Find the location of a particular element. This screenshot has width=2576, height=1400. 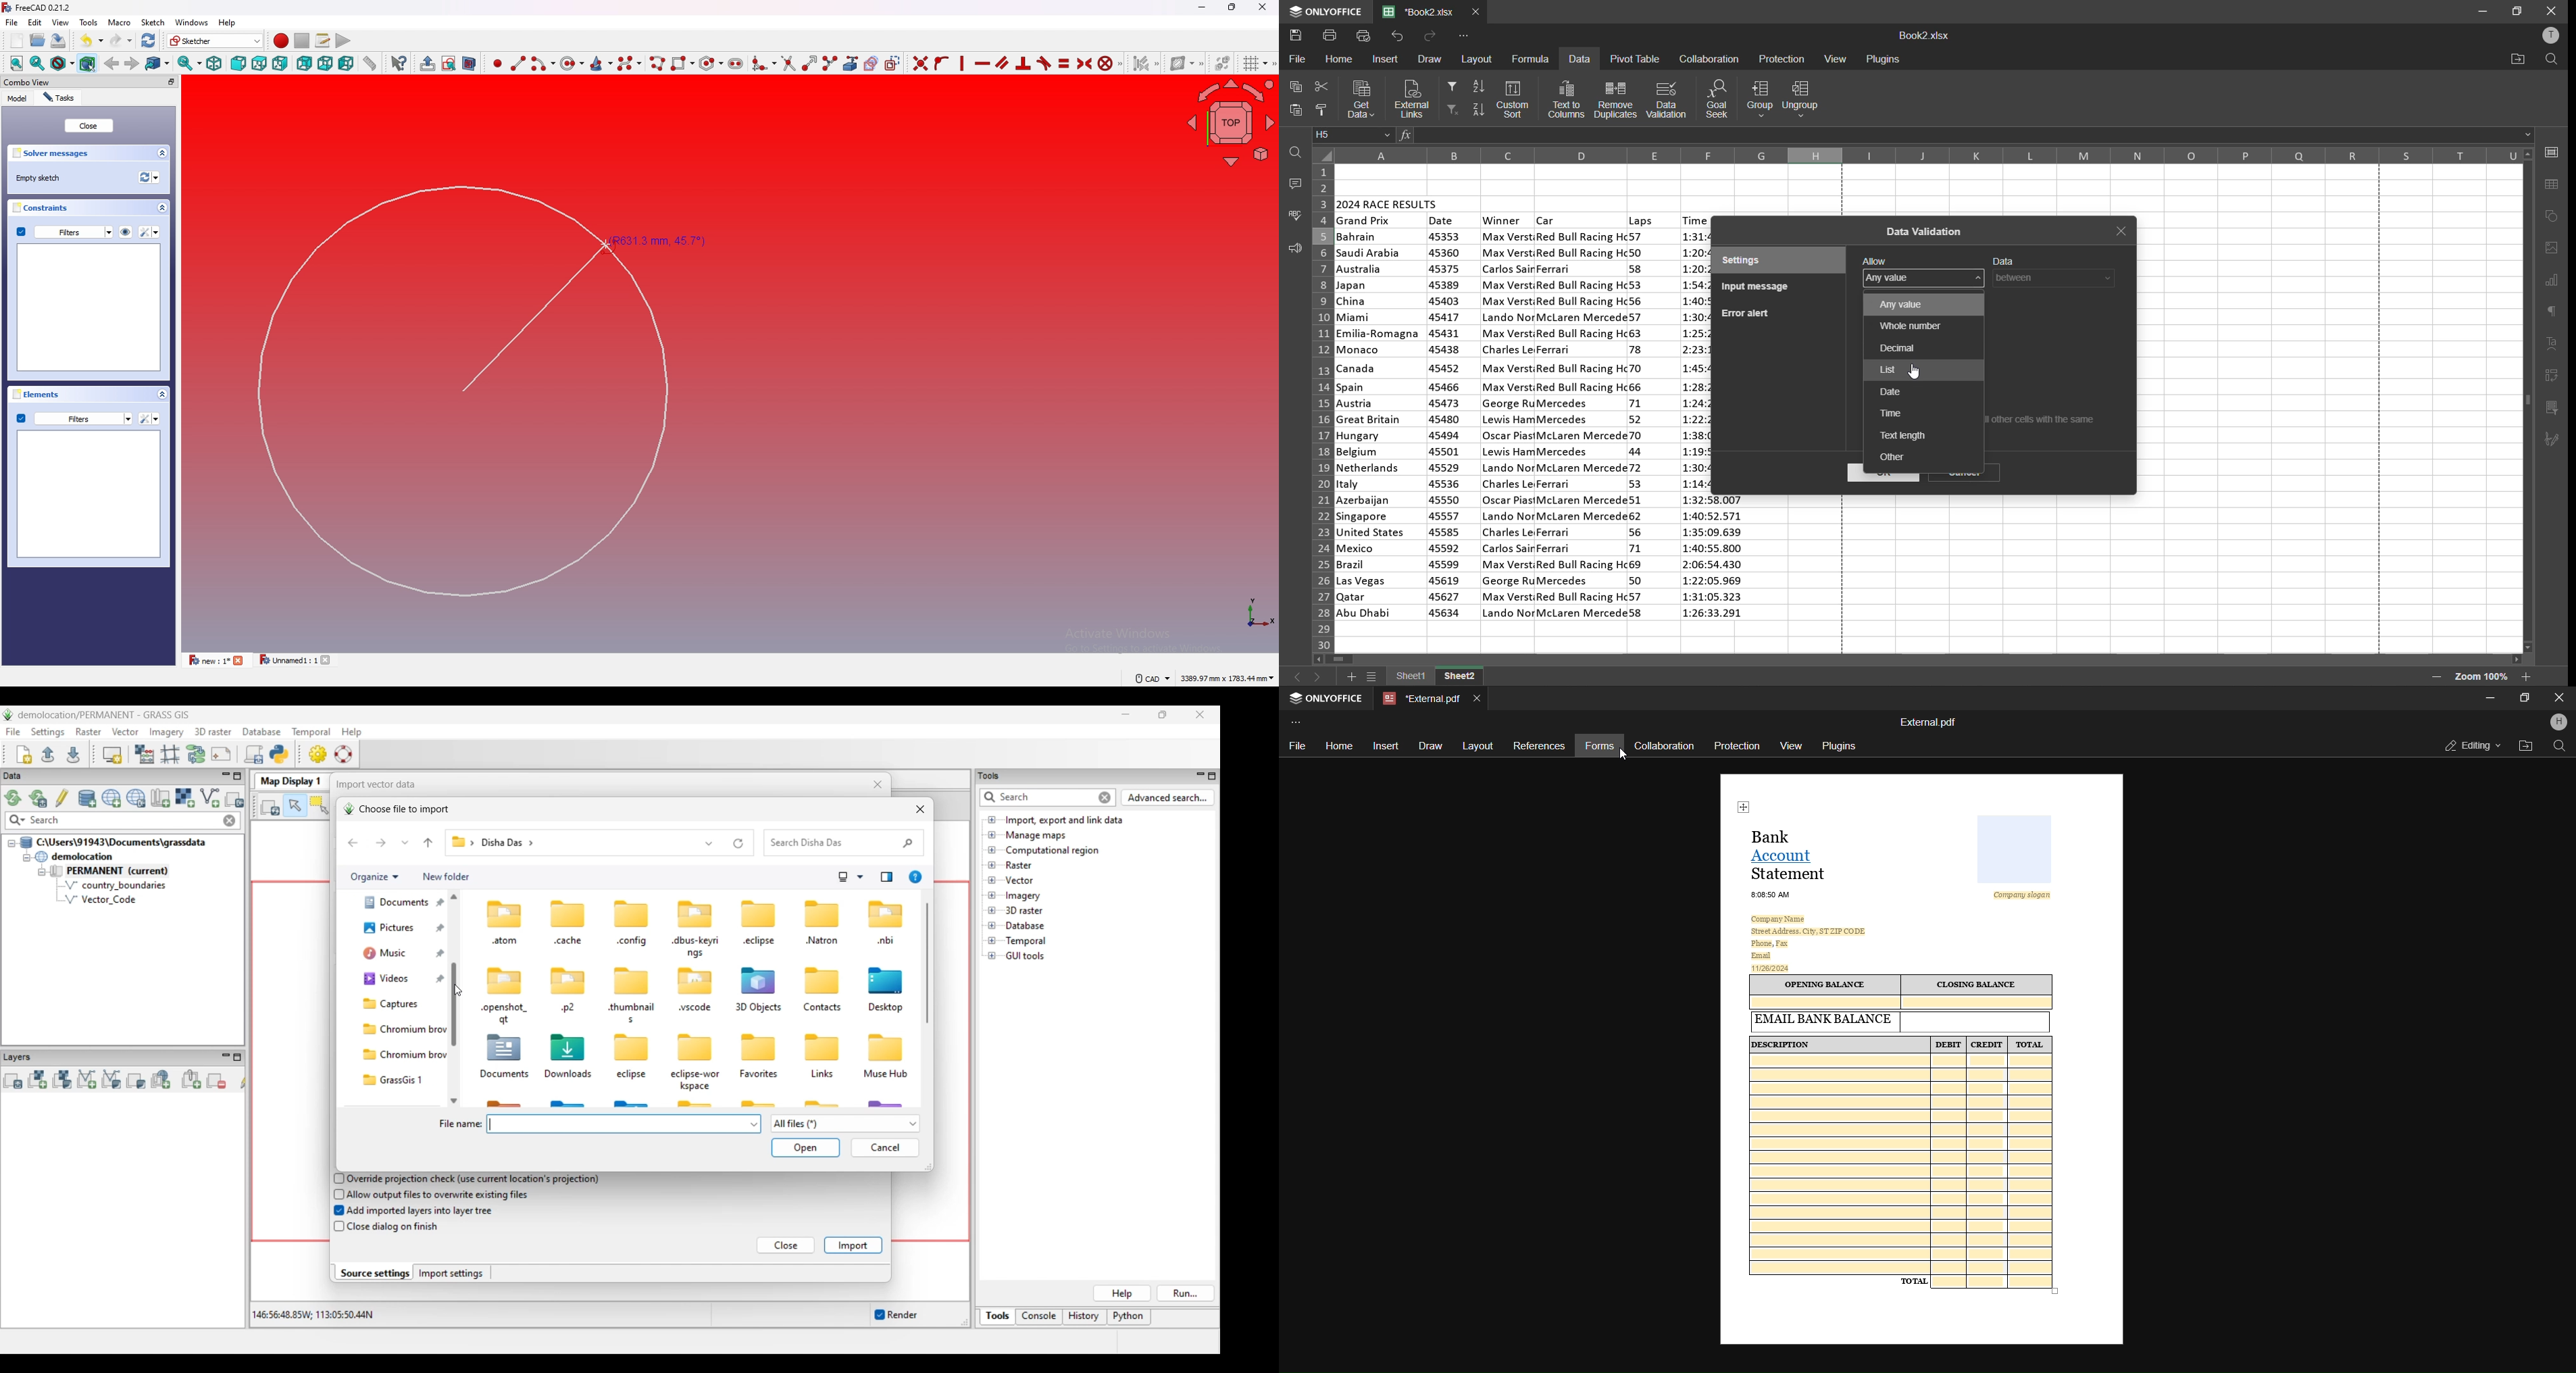

filters is located at coordinates (65, 231).